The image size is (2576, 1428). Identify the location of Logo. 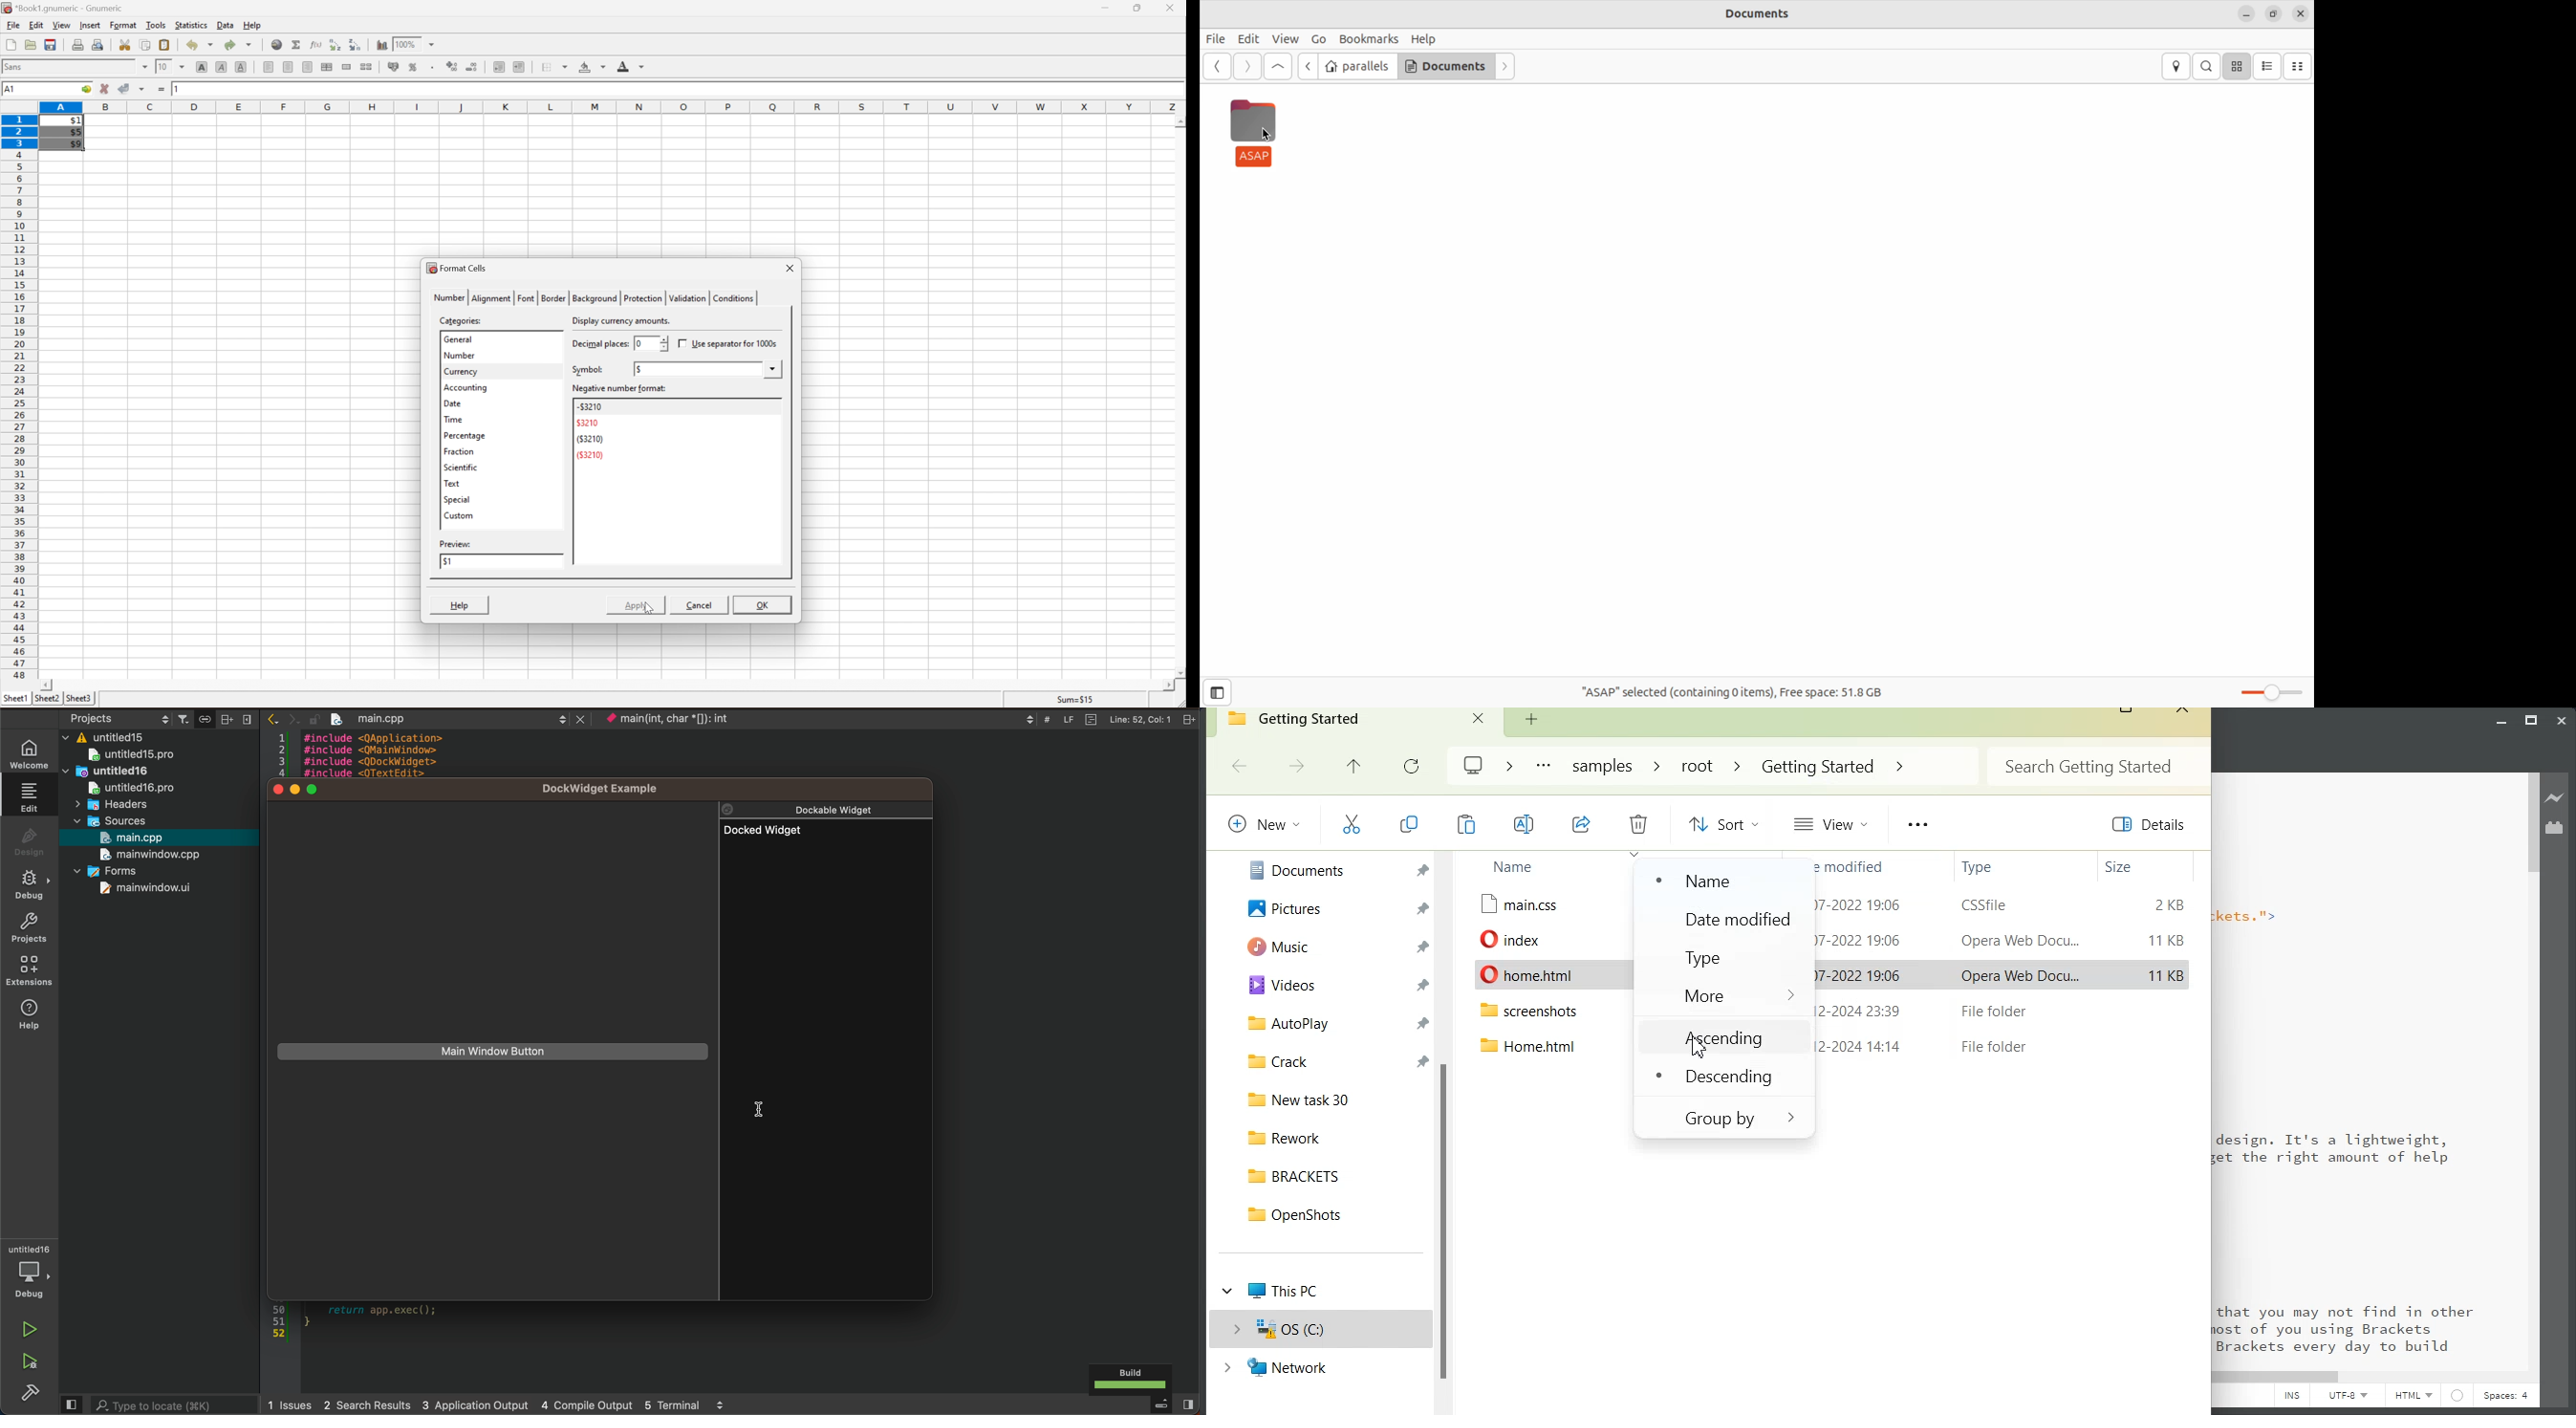
(1475, 765).